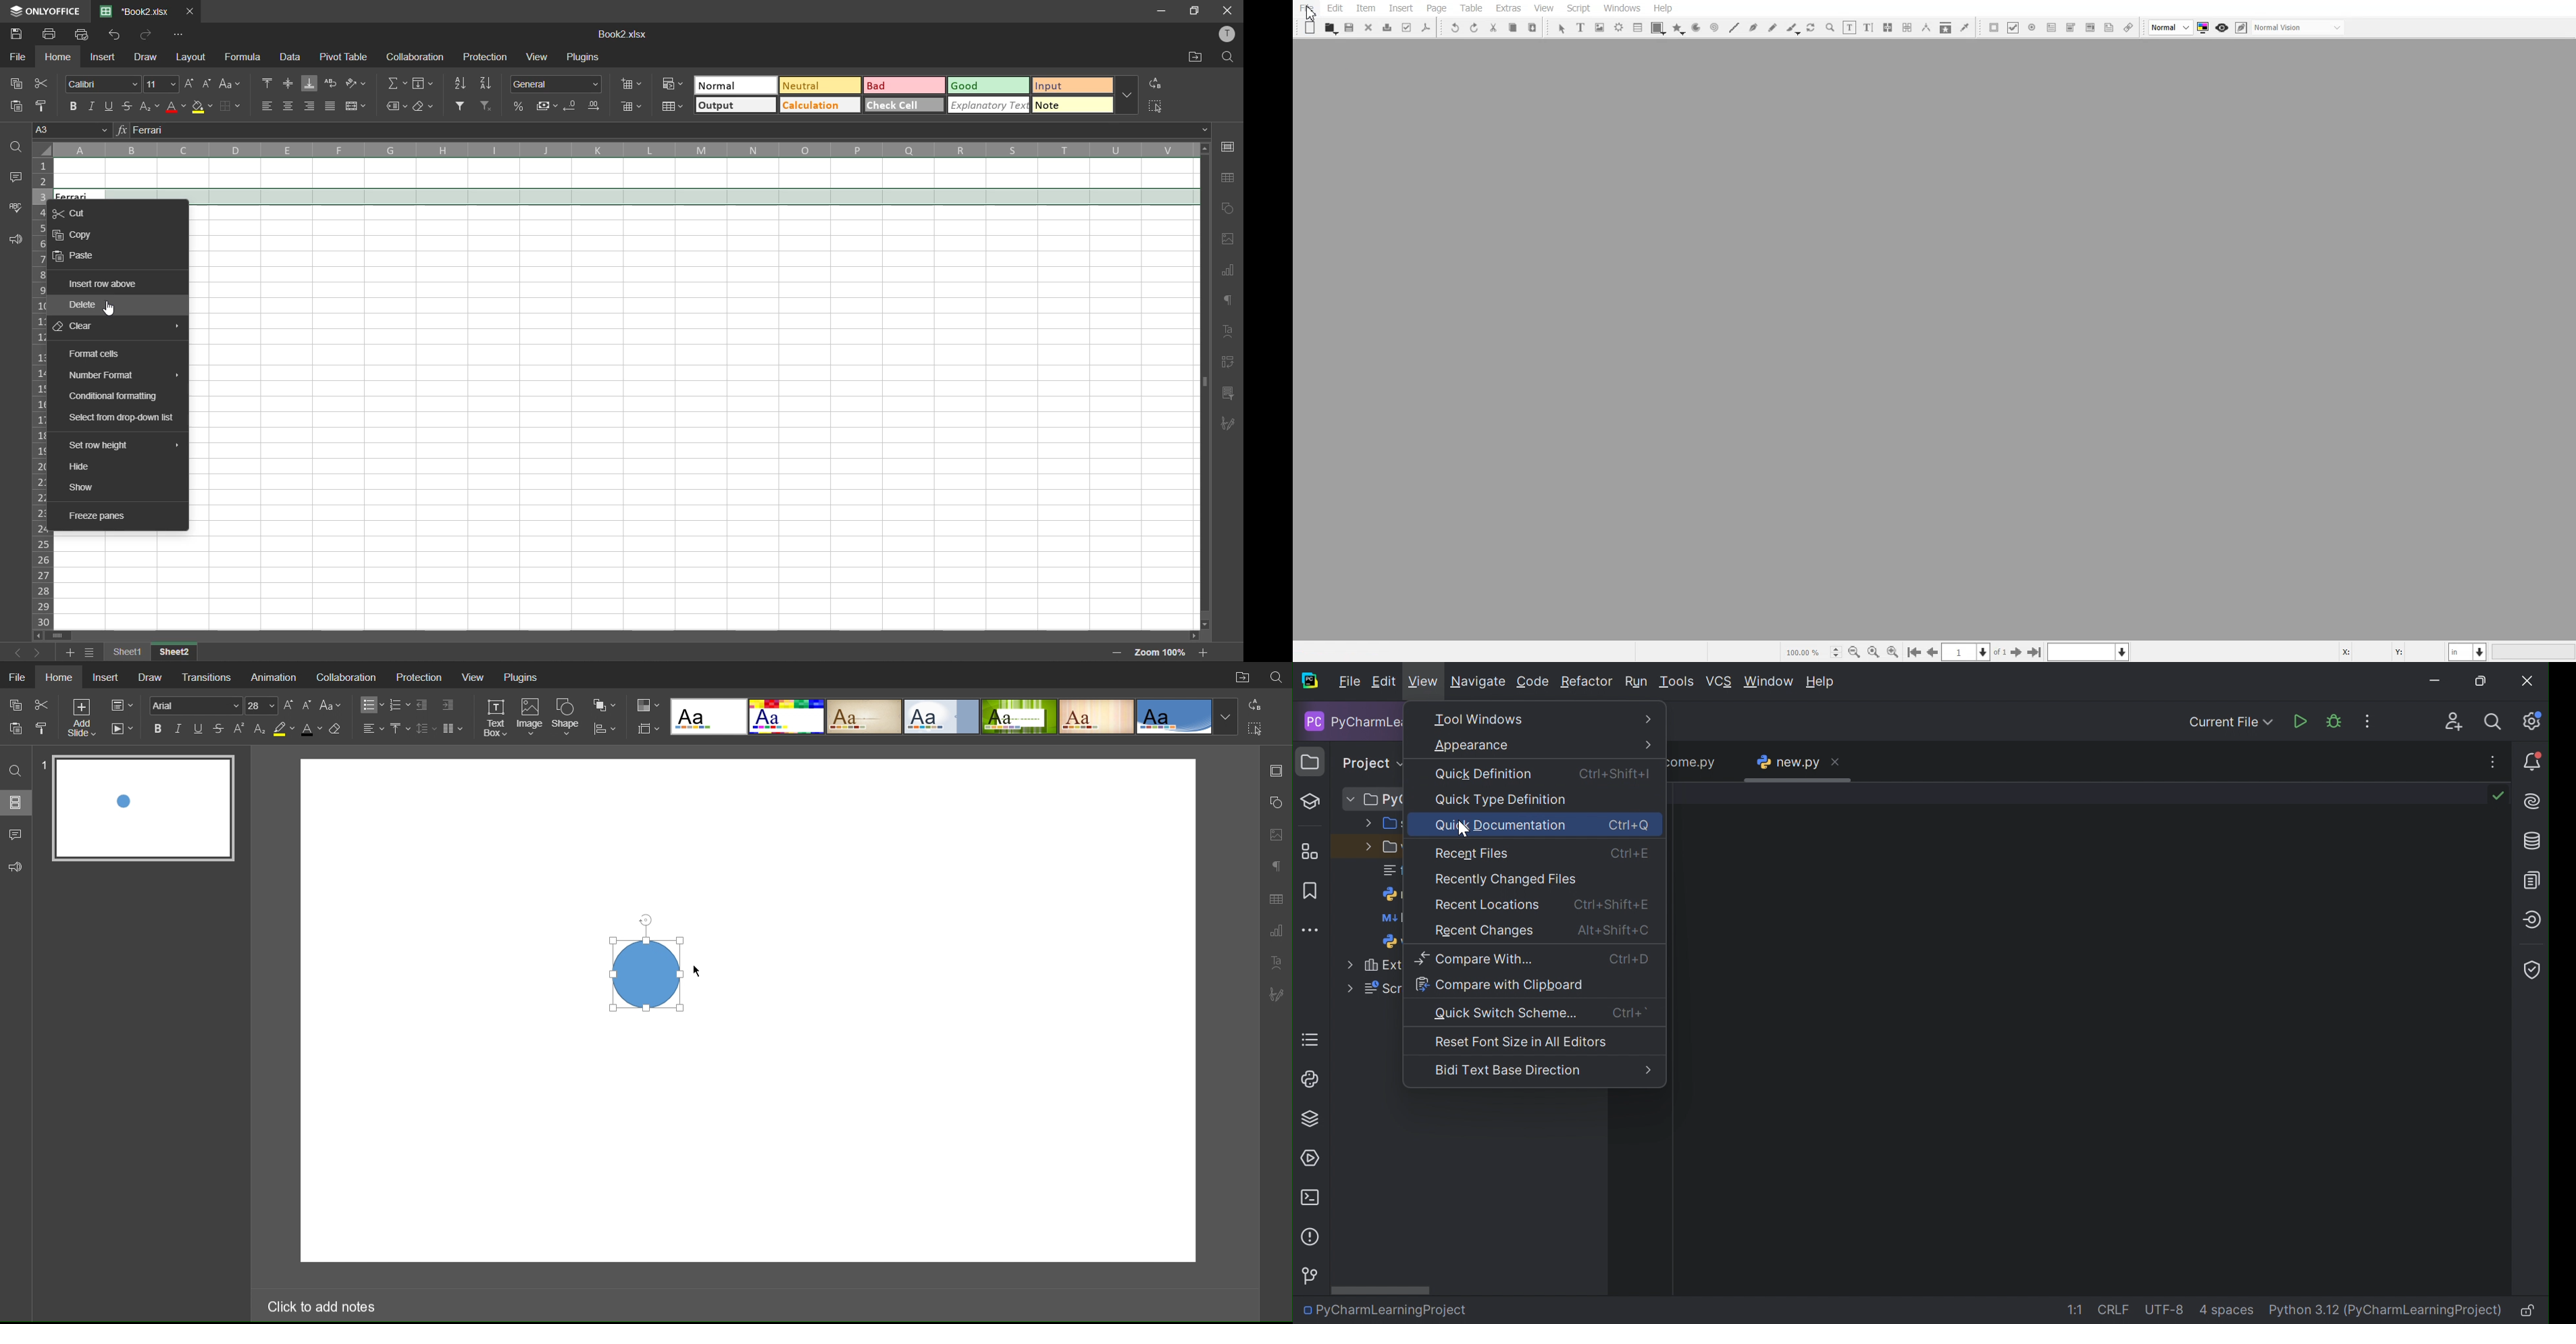 This screenshot has height=1344, width=2576. Describe the element at coordinates (1874, 651) in the screenshot. I see `Zoom to 100%` at that location.